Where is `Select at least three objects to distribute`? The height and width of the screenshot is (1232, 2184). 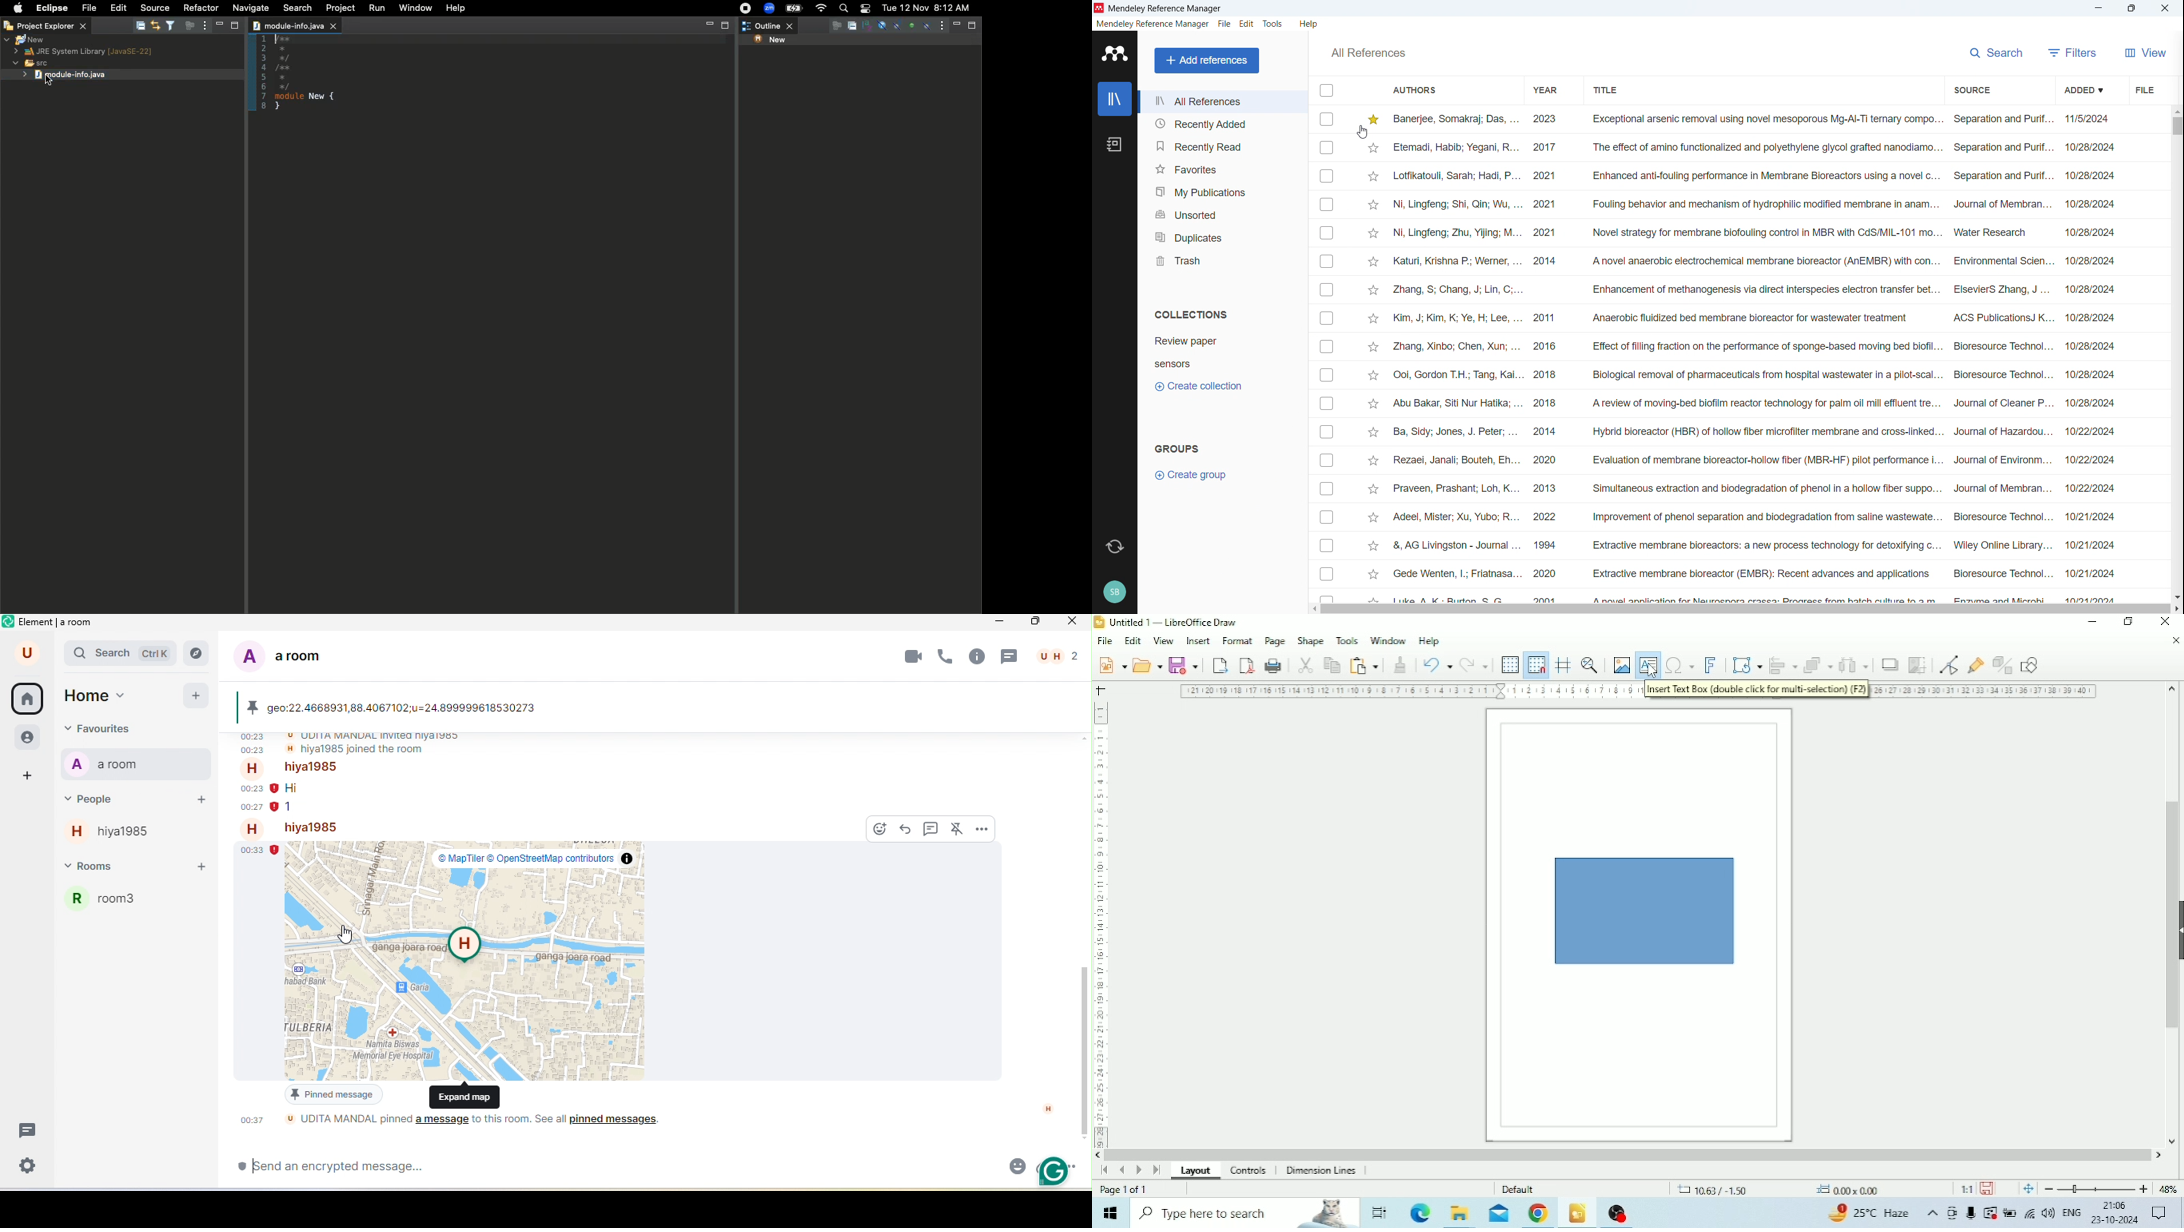 Select at least three objects to distribute is located at coordinates (1854, 664).